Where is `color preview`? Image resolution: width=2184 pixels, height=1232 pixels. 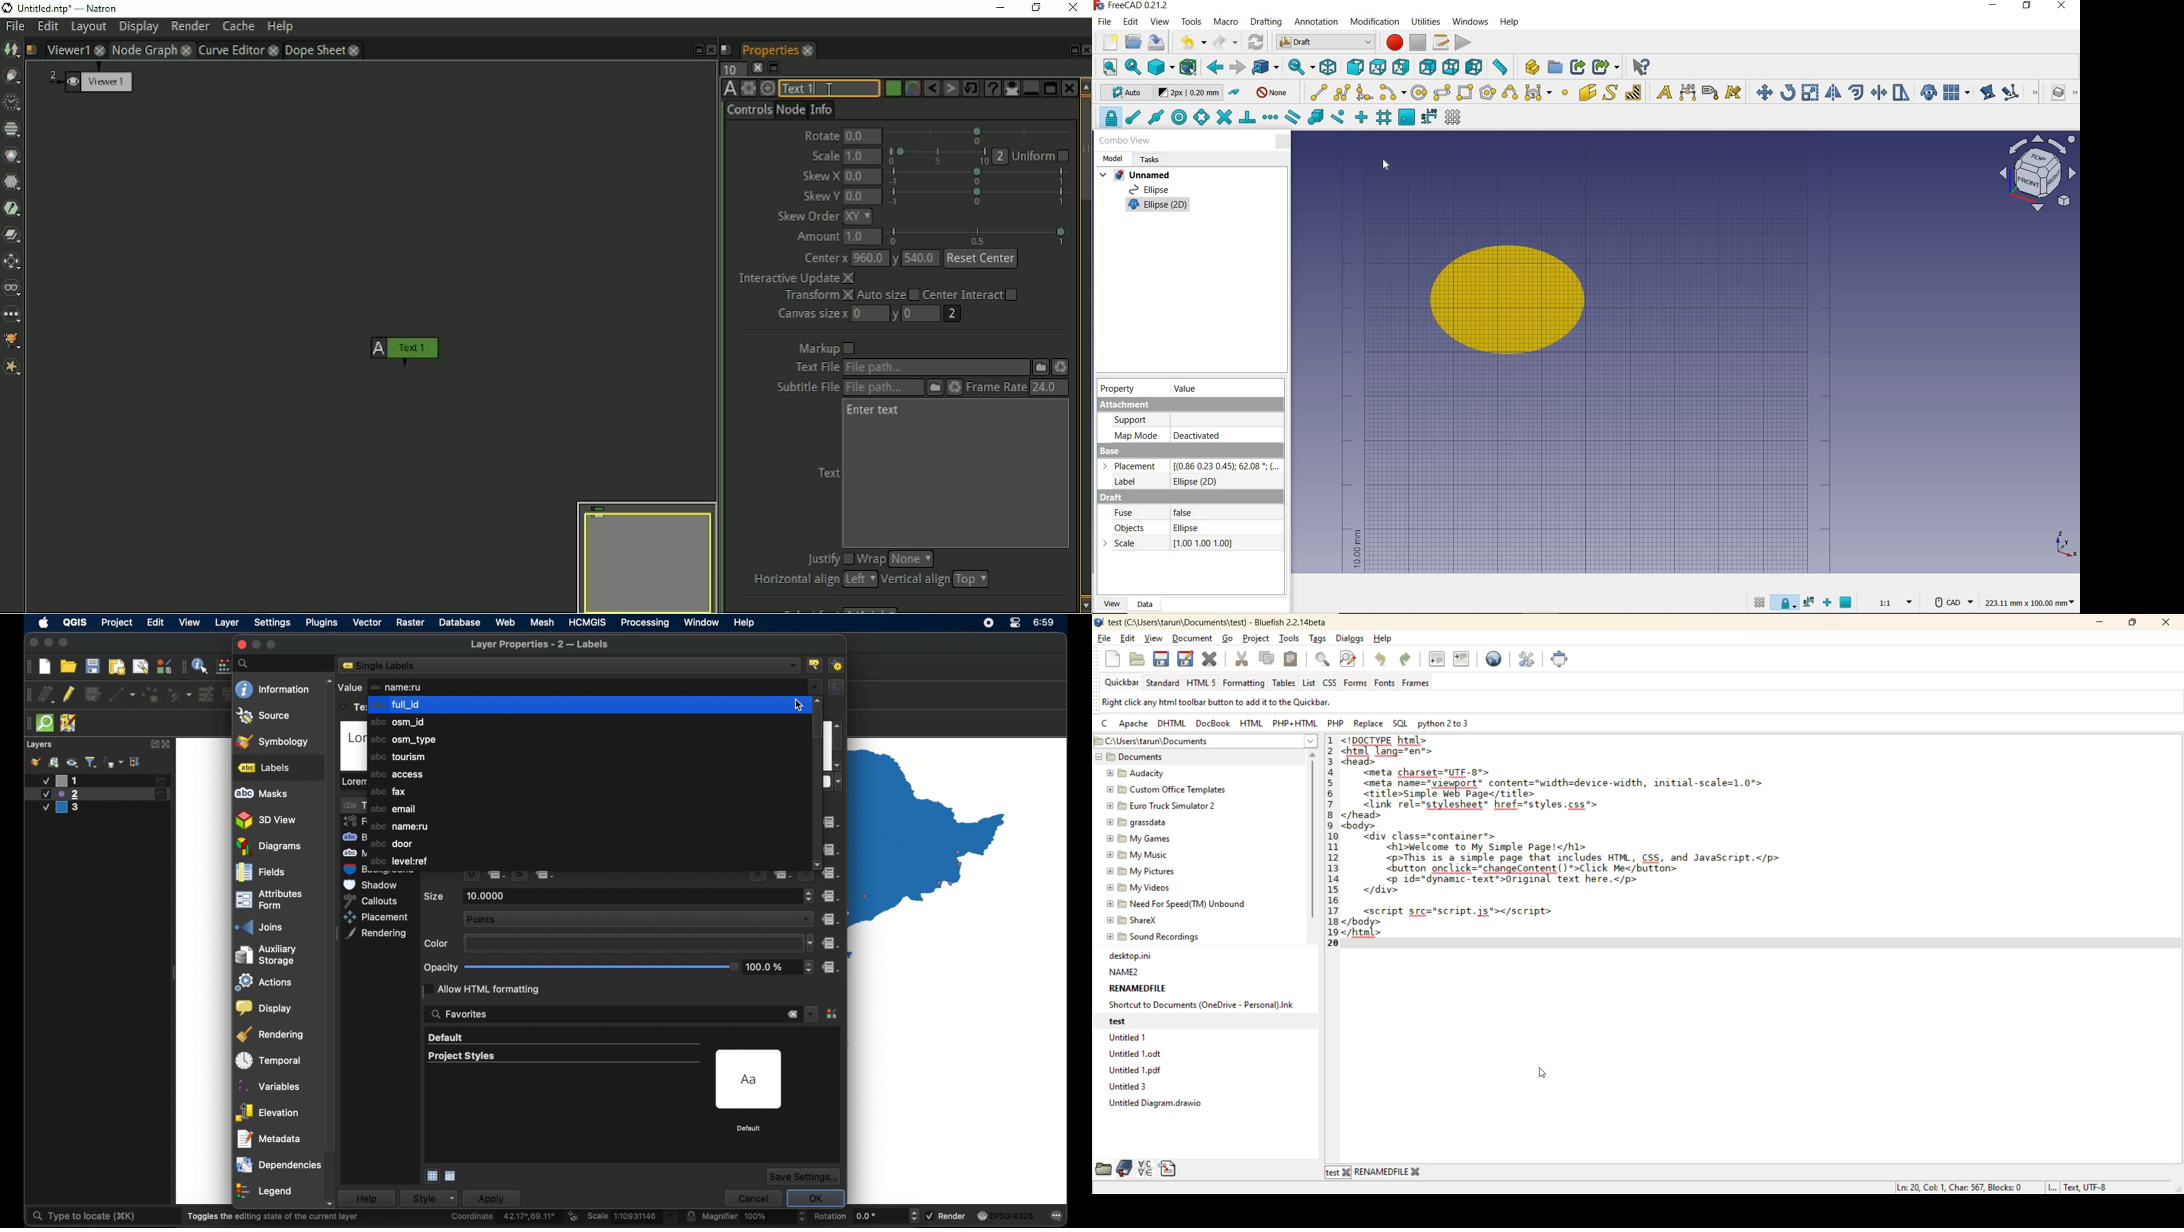
color preview is located at coordinates (631, 943).